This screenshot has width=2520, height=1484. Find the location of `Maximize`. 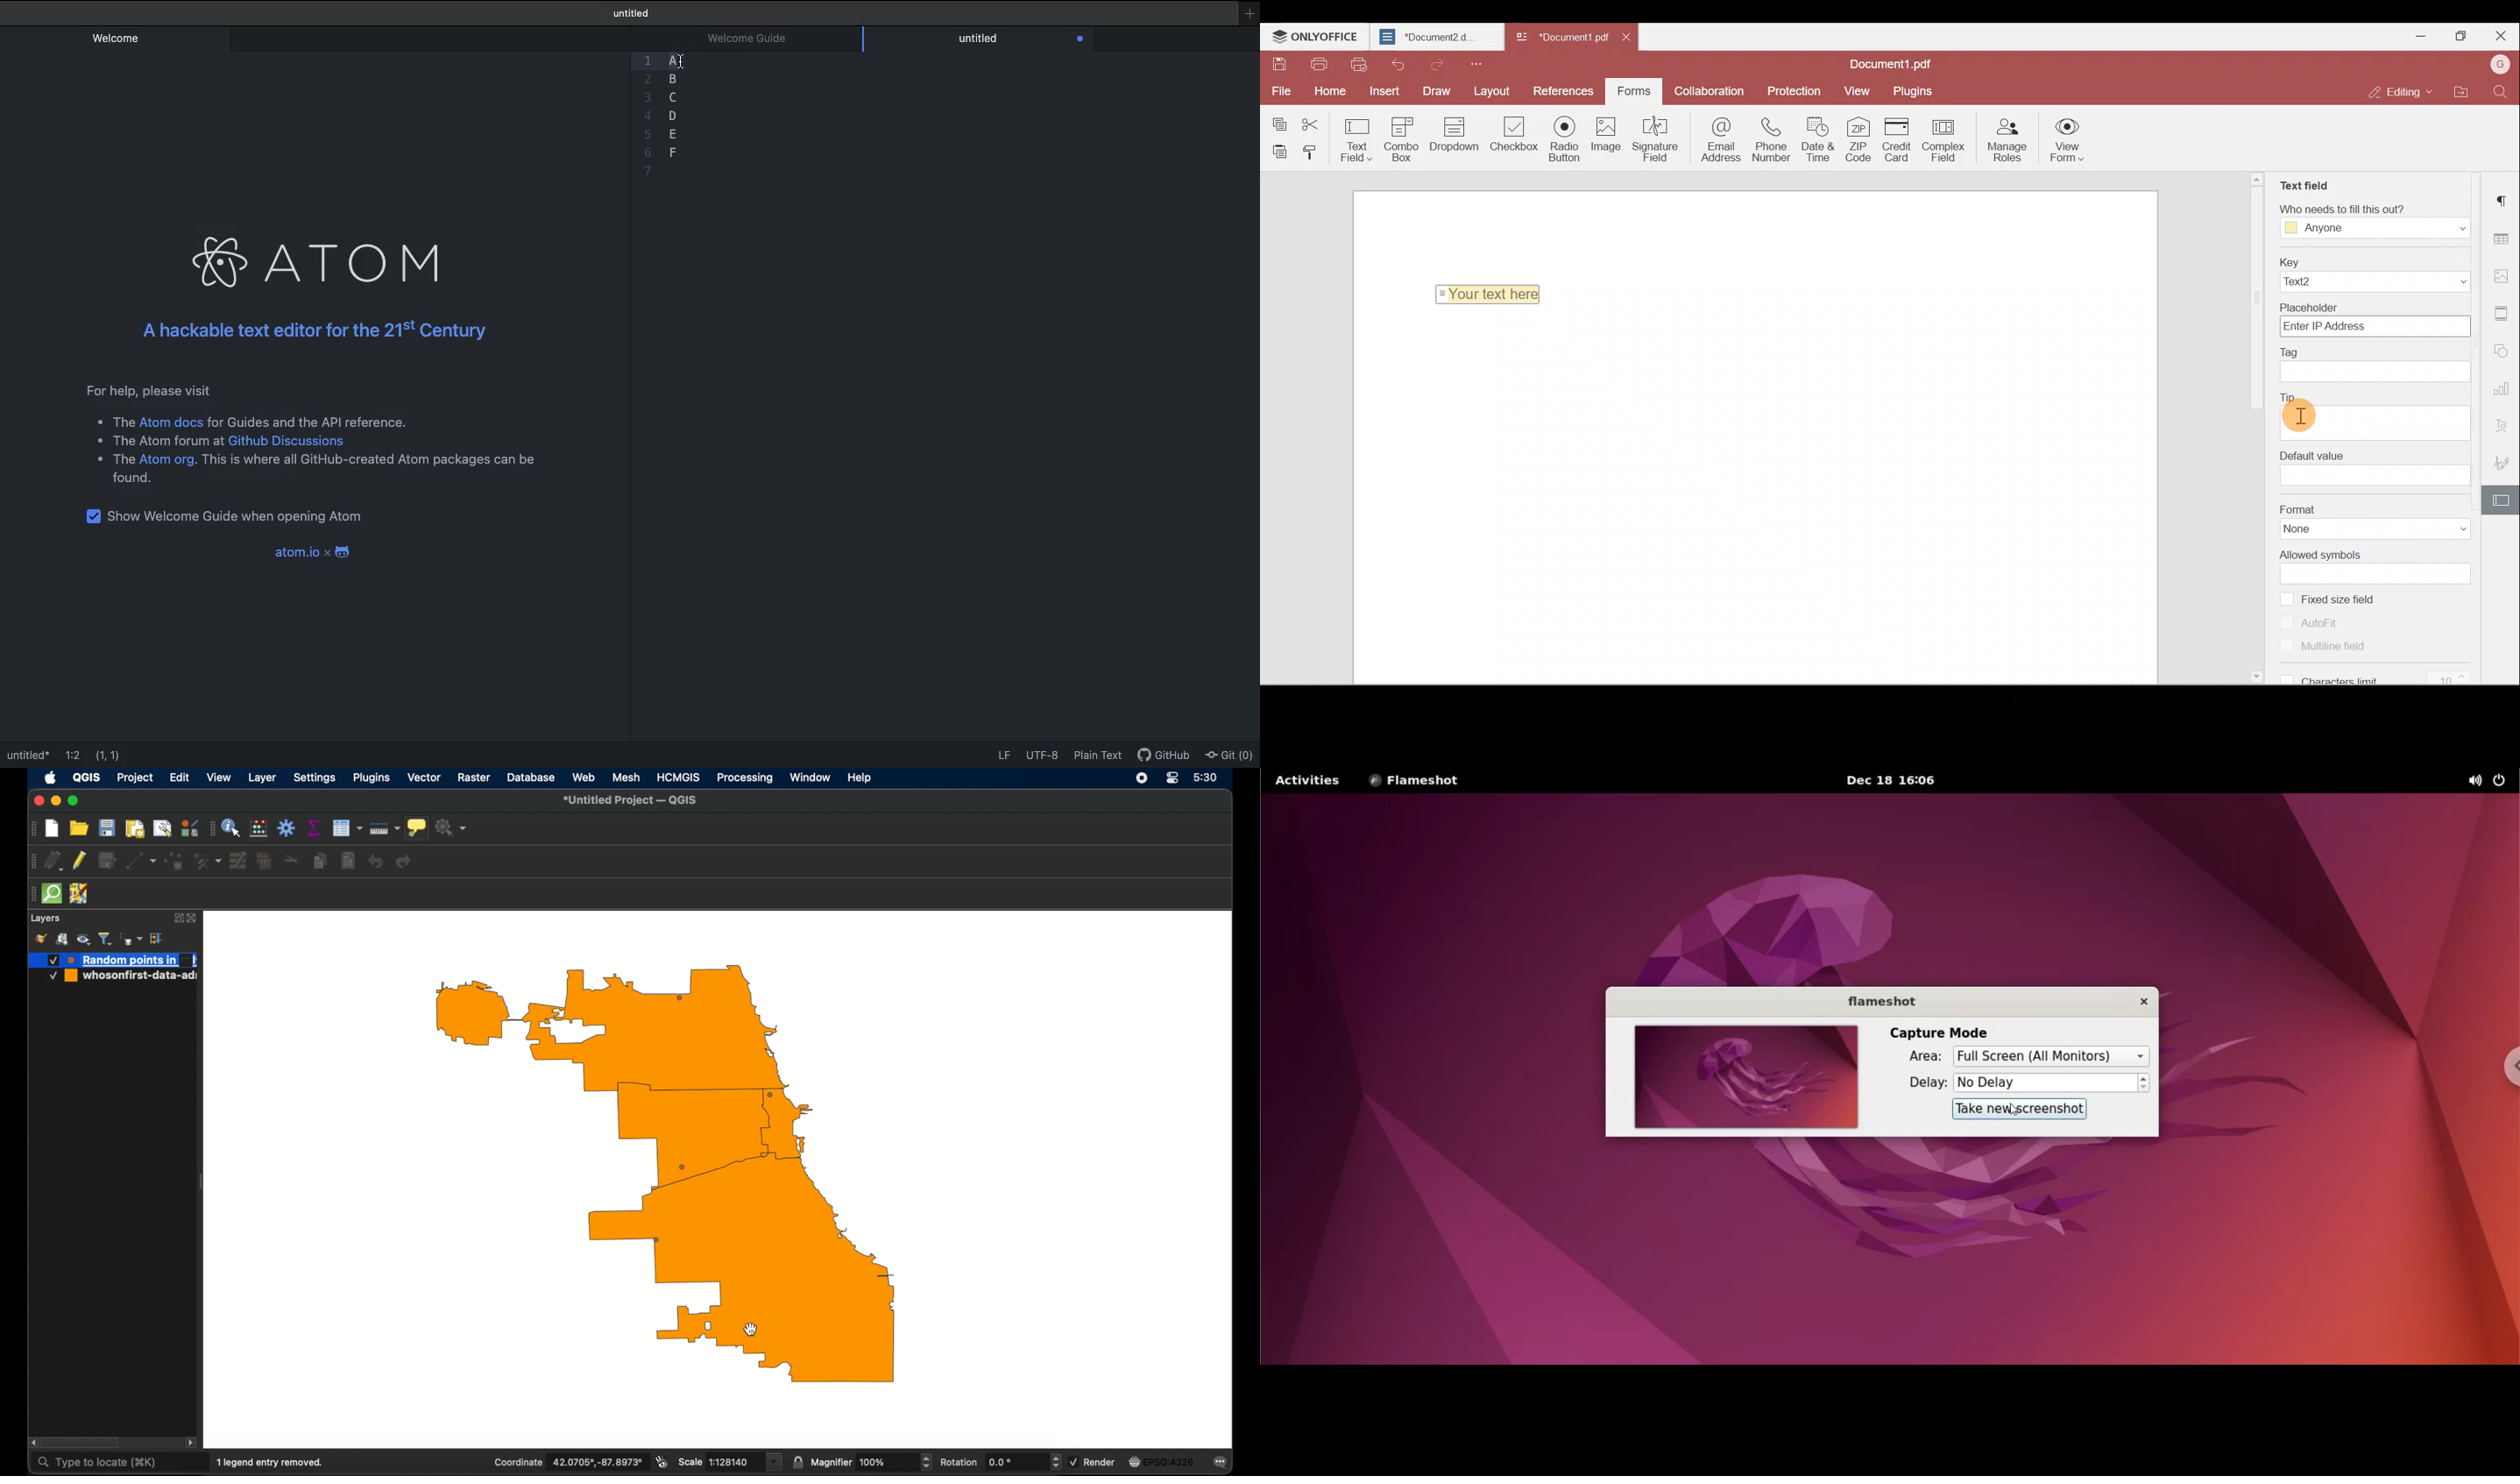

Maximize is located at coordinates (2460, 33).